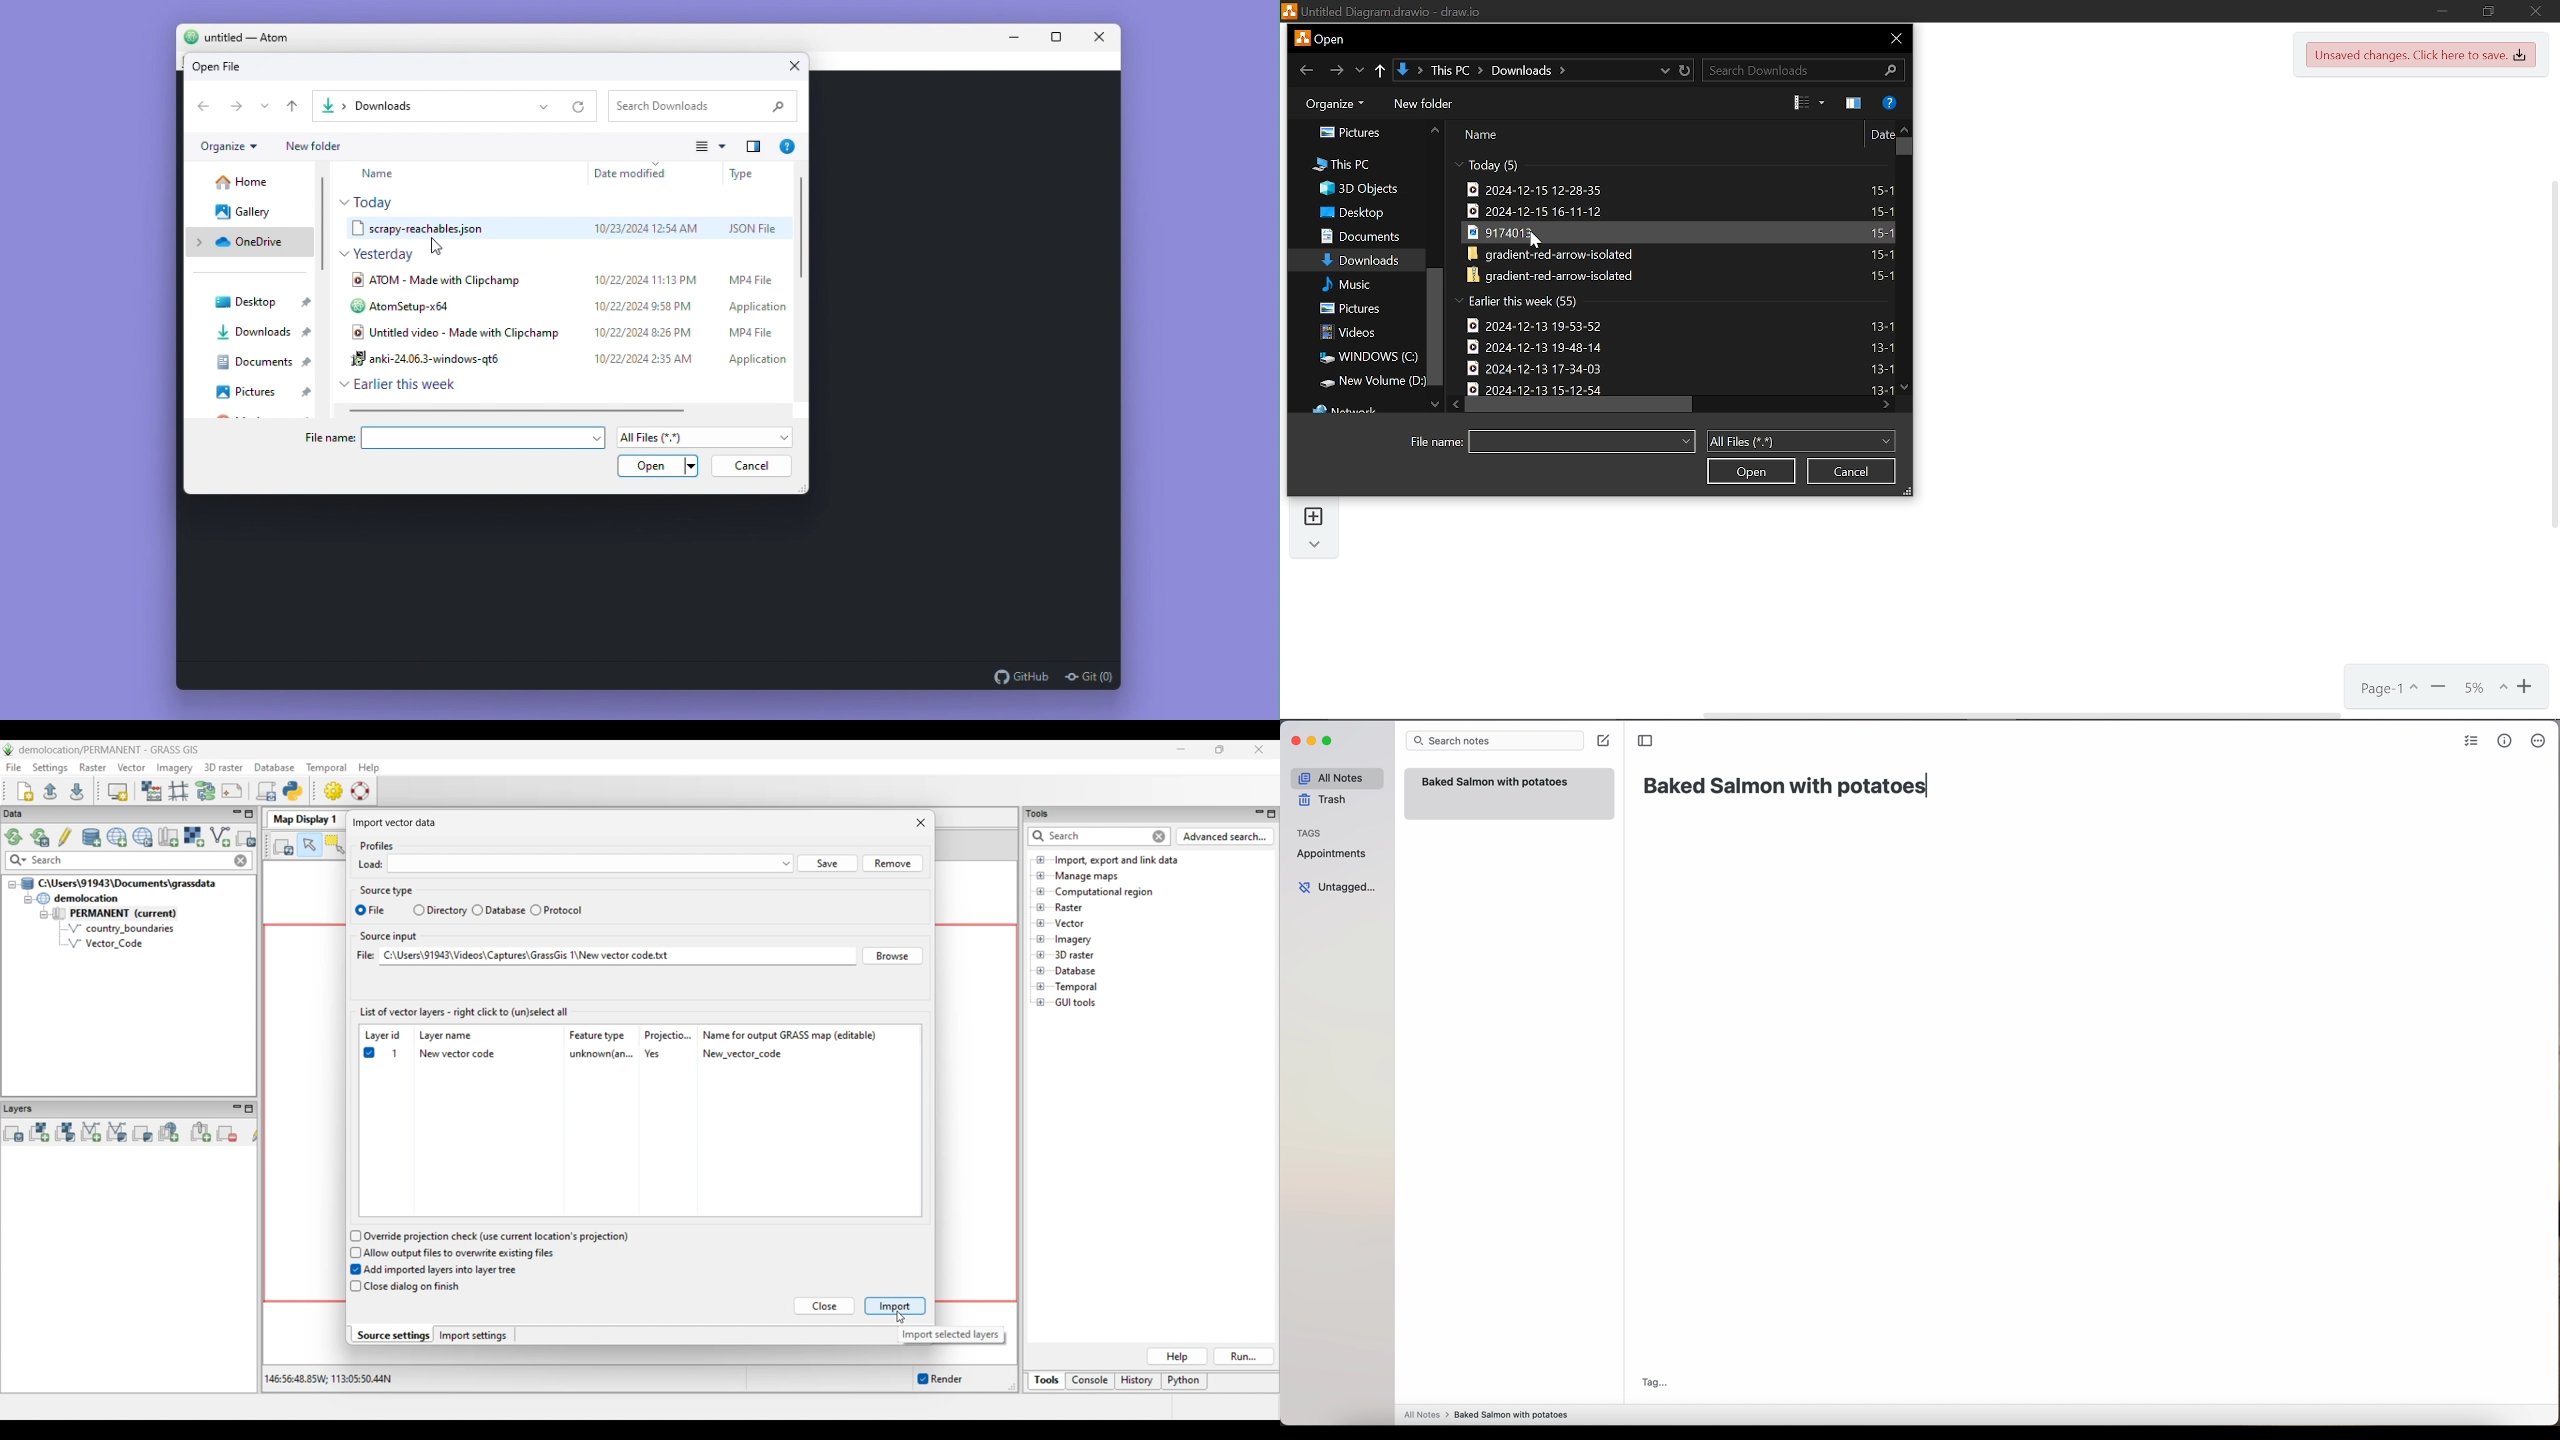  What do you see at coordinates (1485, 72) in the screenshot?
I see `Path to the current location` at bounding box center [1485, 72].